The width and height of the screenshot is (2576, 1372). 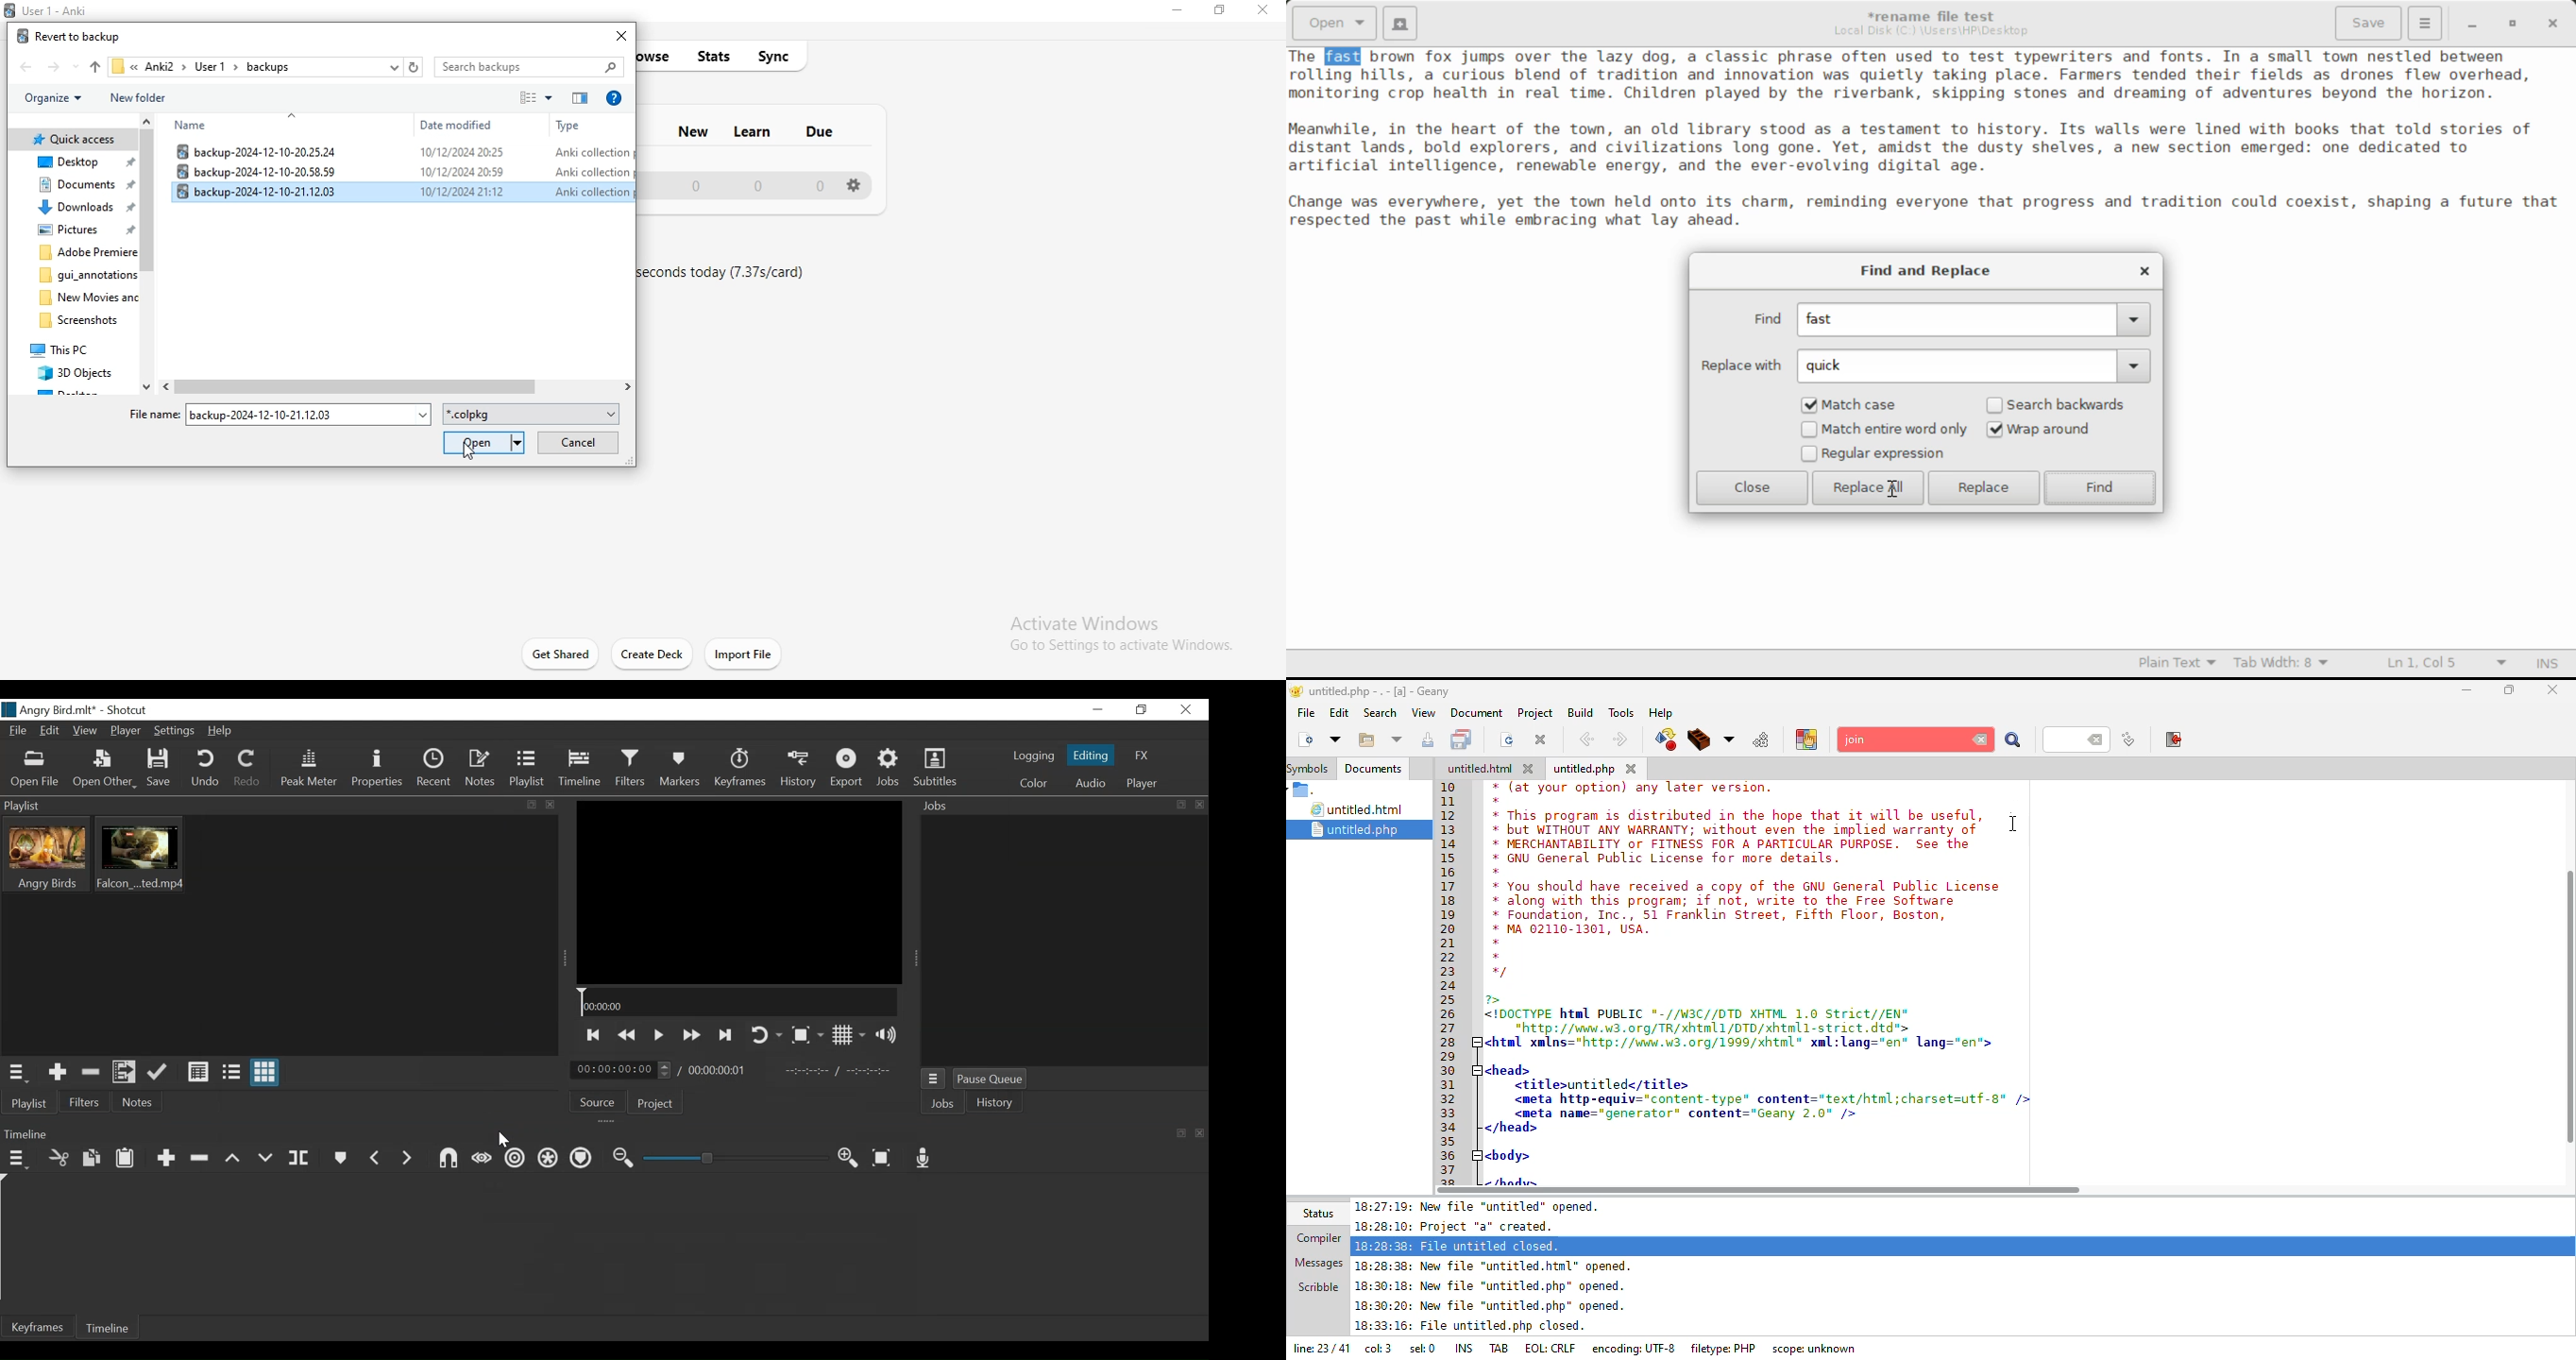 What do you see at coordinates (559, 652) in the screenshot?
I see `get started` at bounding box center [559, 652].